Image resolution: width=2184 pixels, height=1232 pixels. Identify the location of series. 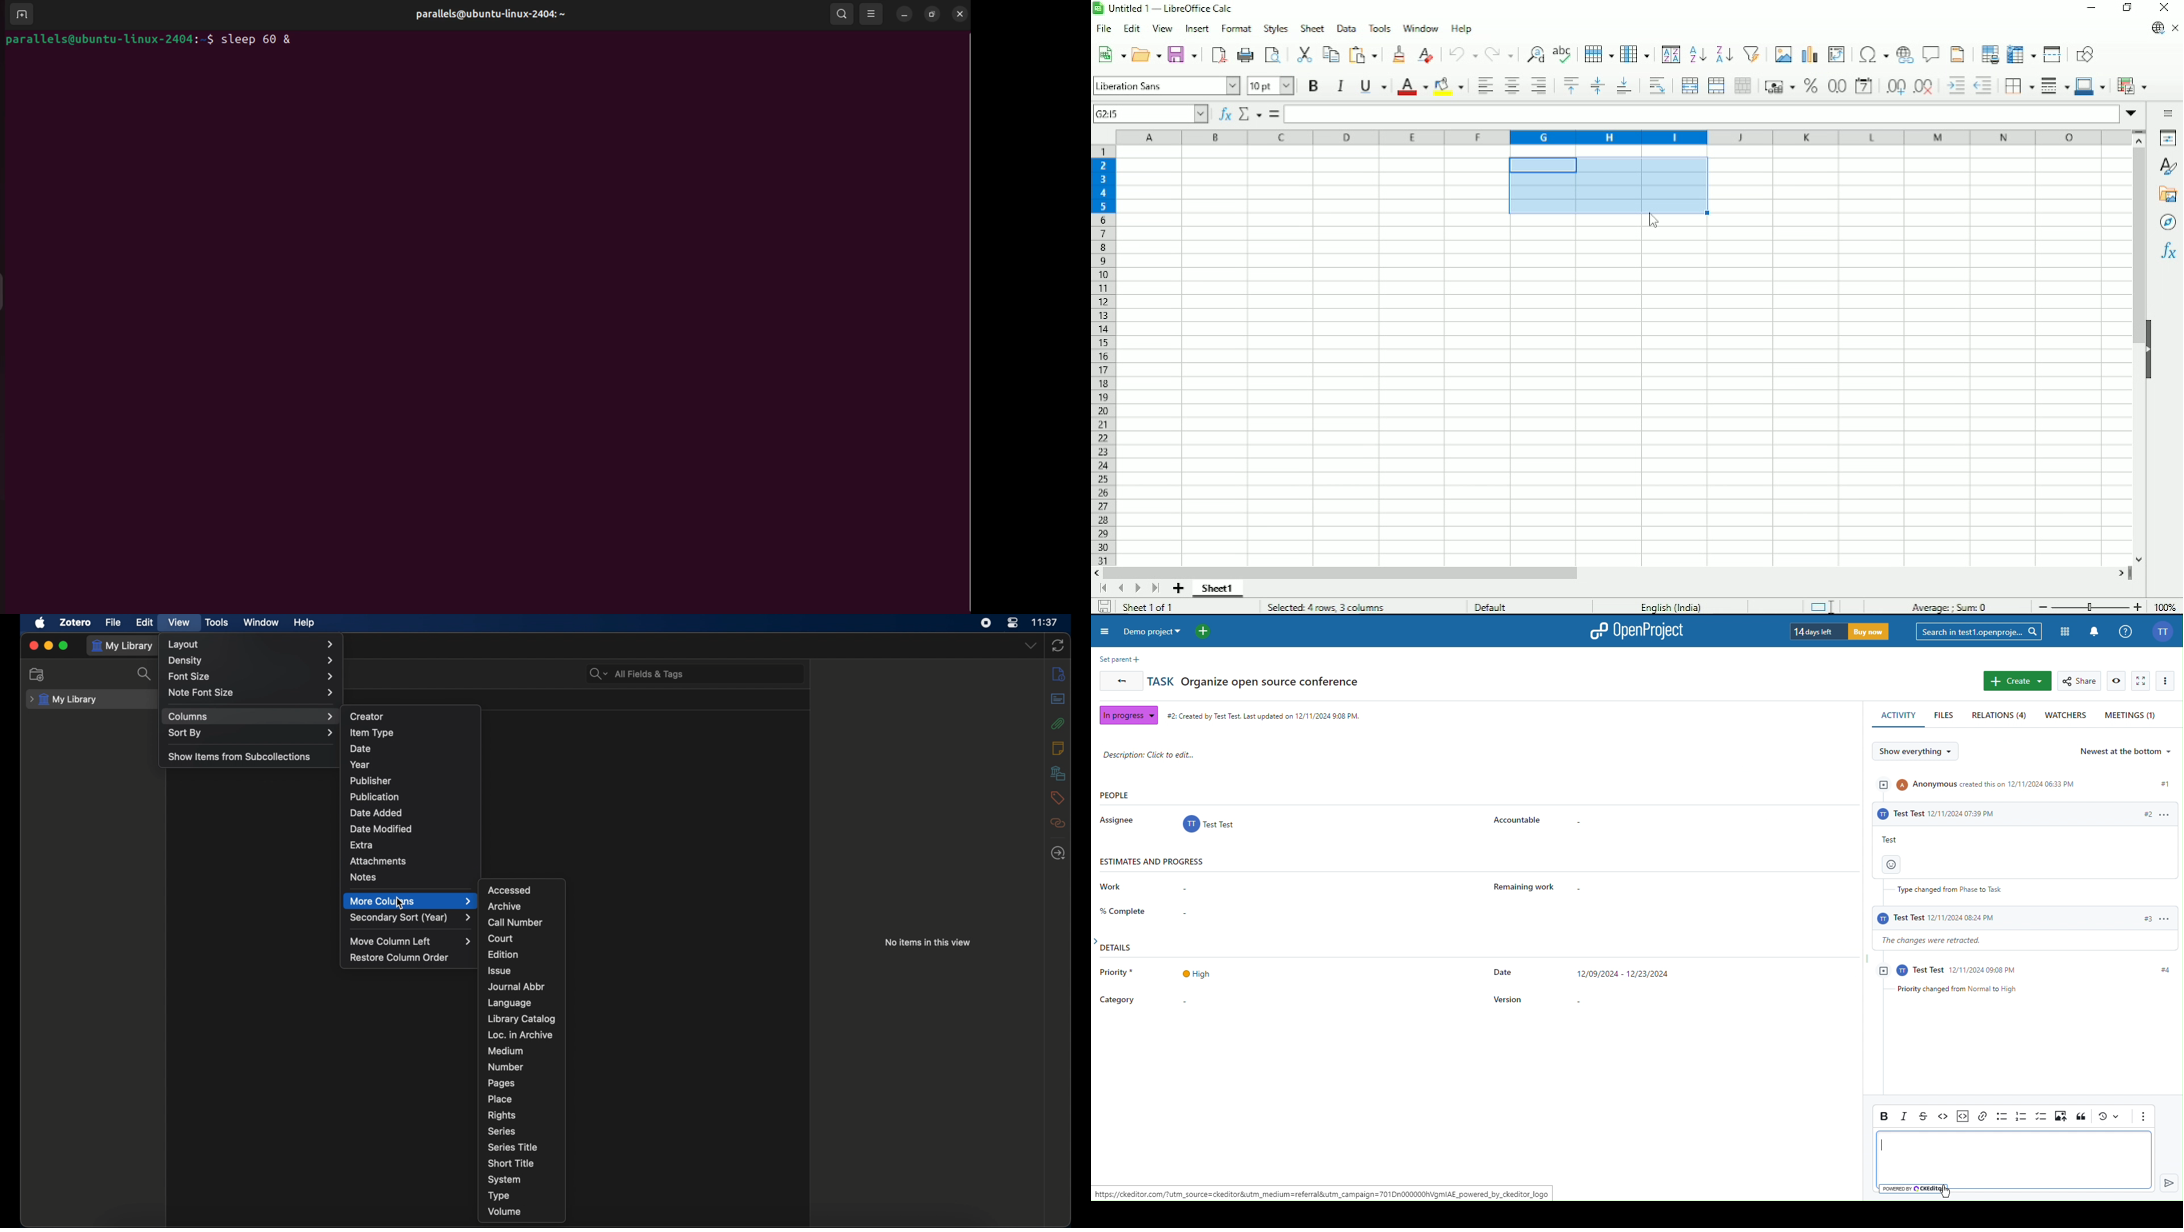
(502, 1131).